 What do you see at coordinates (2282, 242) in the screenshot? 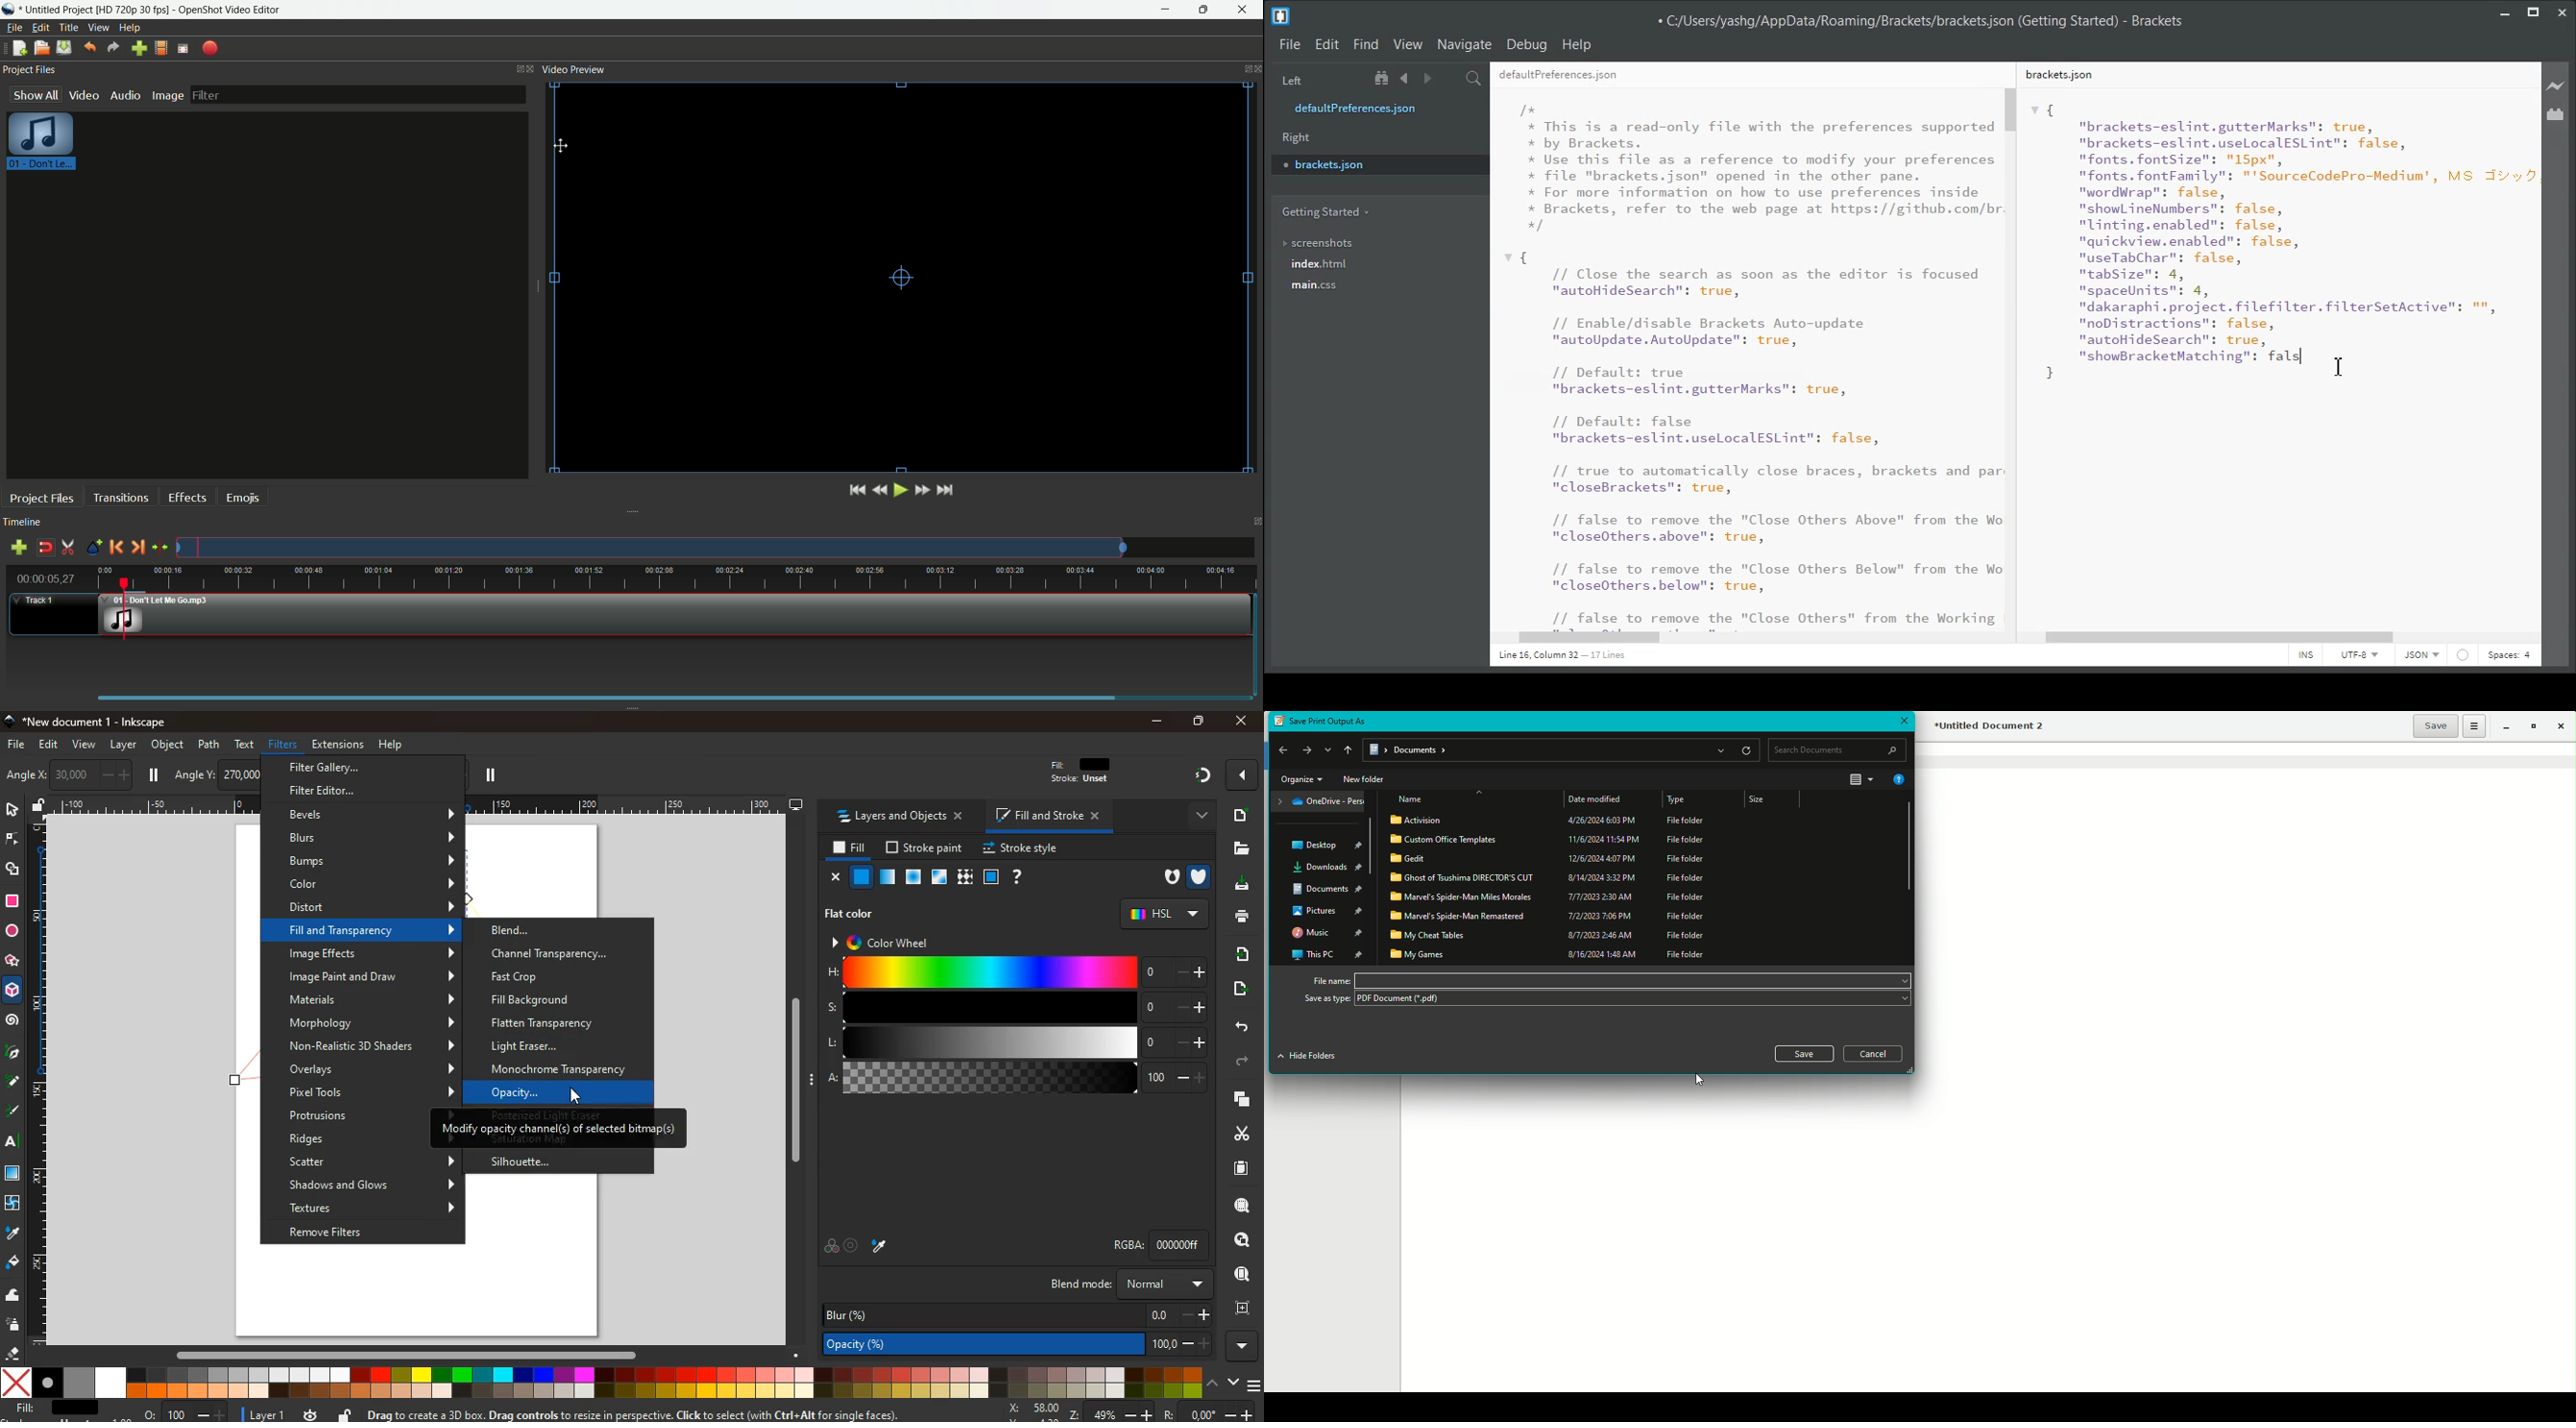
I see `{"brackets-eslint.gutterMarks": true,"brackets-eslint.uselocalESLint": false,"fonts. fontSize": "15px","fonts. fontFamily": "'SourceCodePro-Medium', MS J:"wordWrap": false,"show ineNumbers": false,"linting.enabled": false,"quickview.enabled": false,"useTabChar": false,"tabSize": 4,"spaceUnits": 4,"dakaraphi.project. filefilter.filterSetActive": "","noDistractions": false,"autoHideSearch”: true,nshowBracketMatching": fals }` at bounding box center [2282, 242].